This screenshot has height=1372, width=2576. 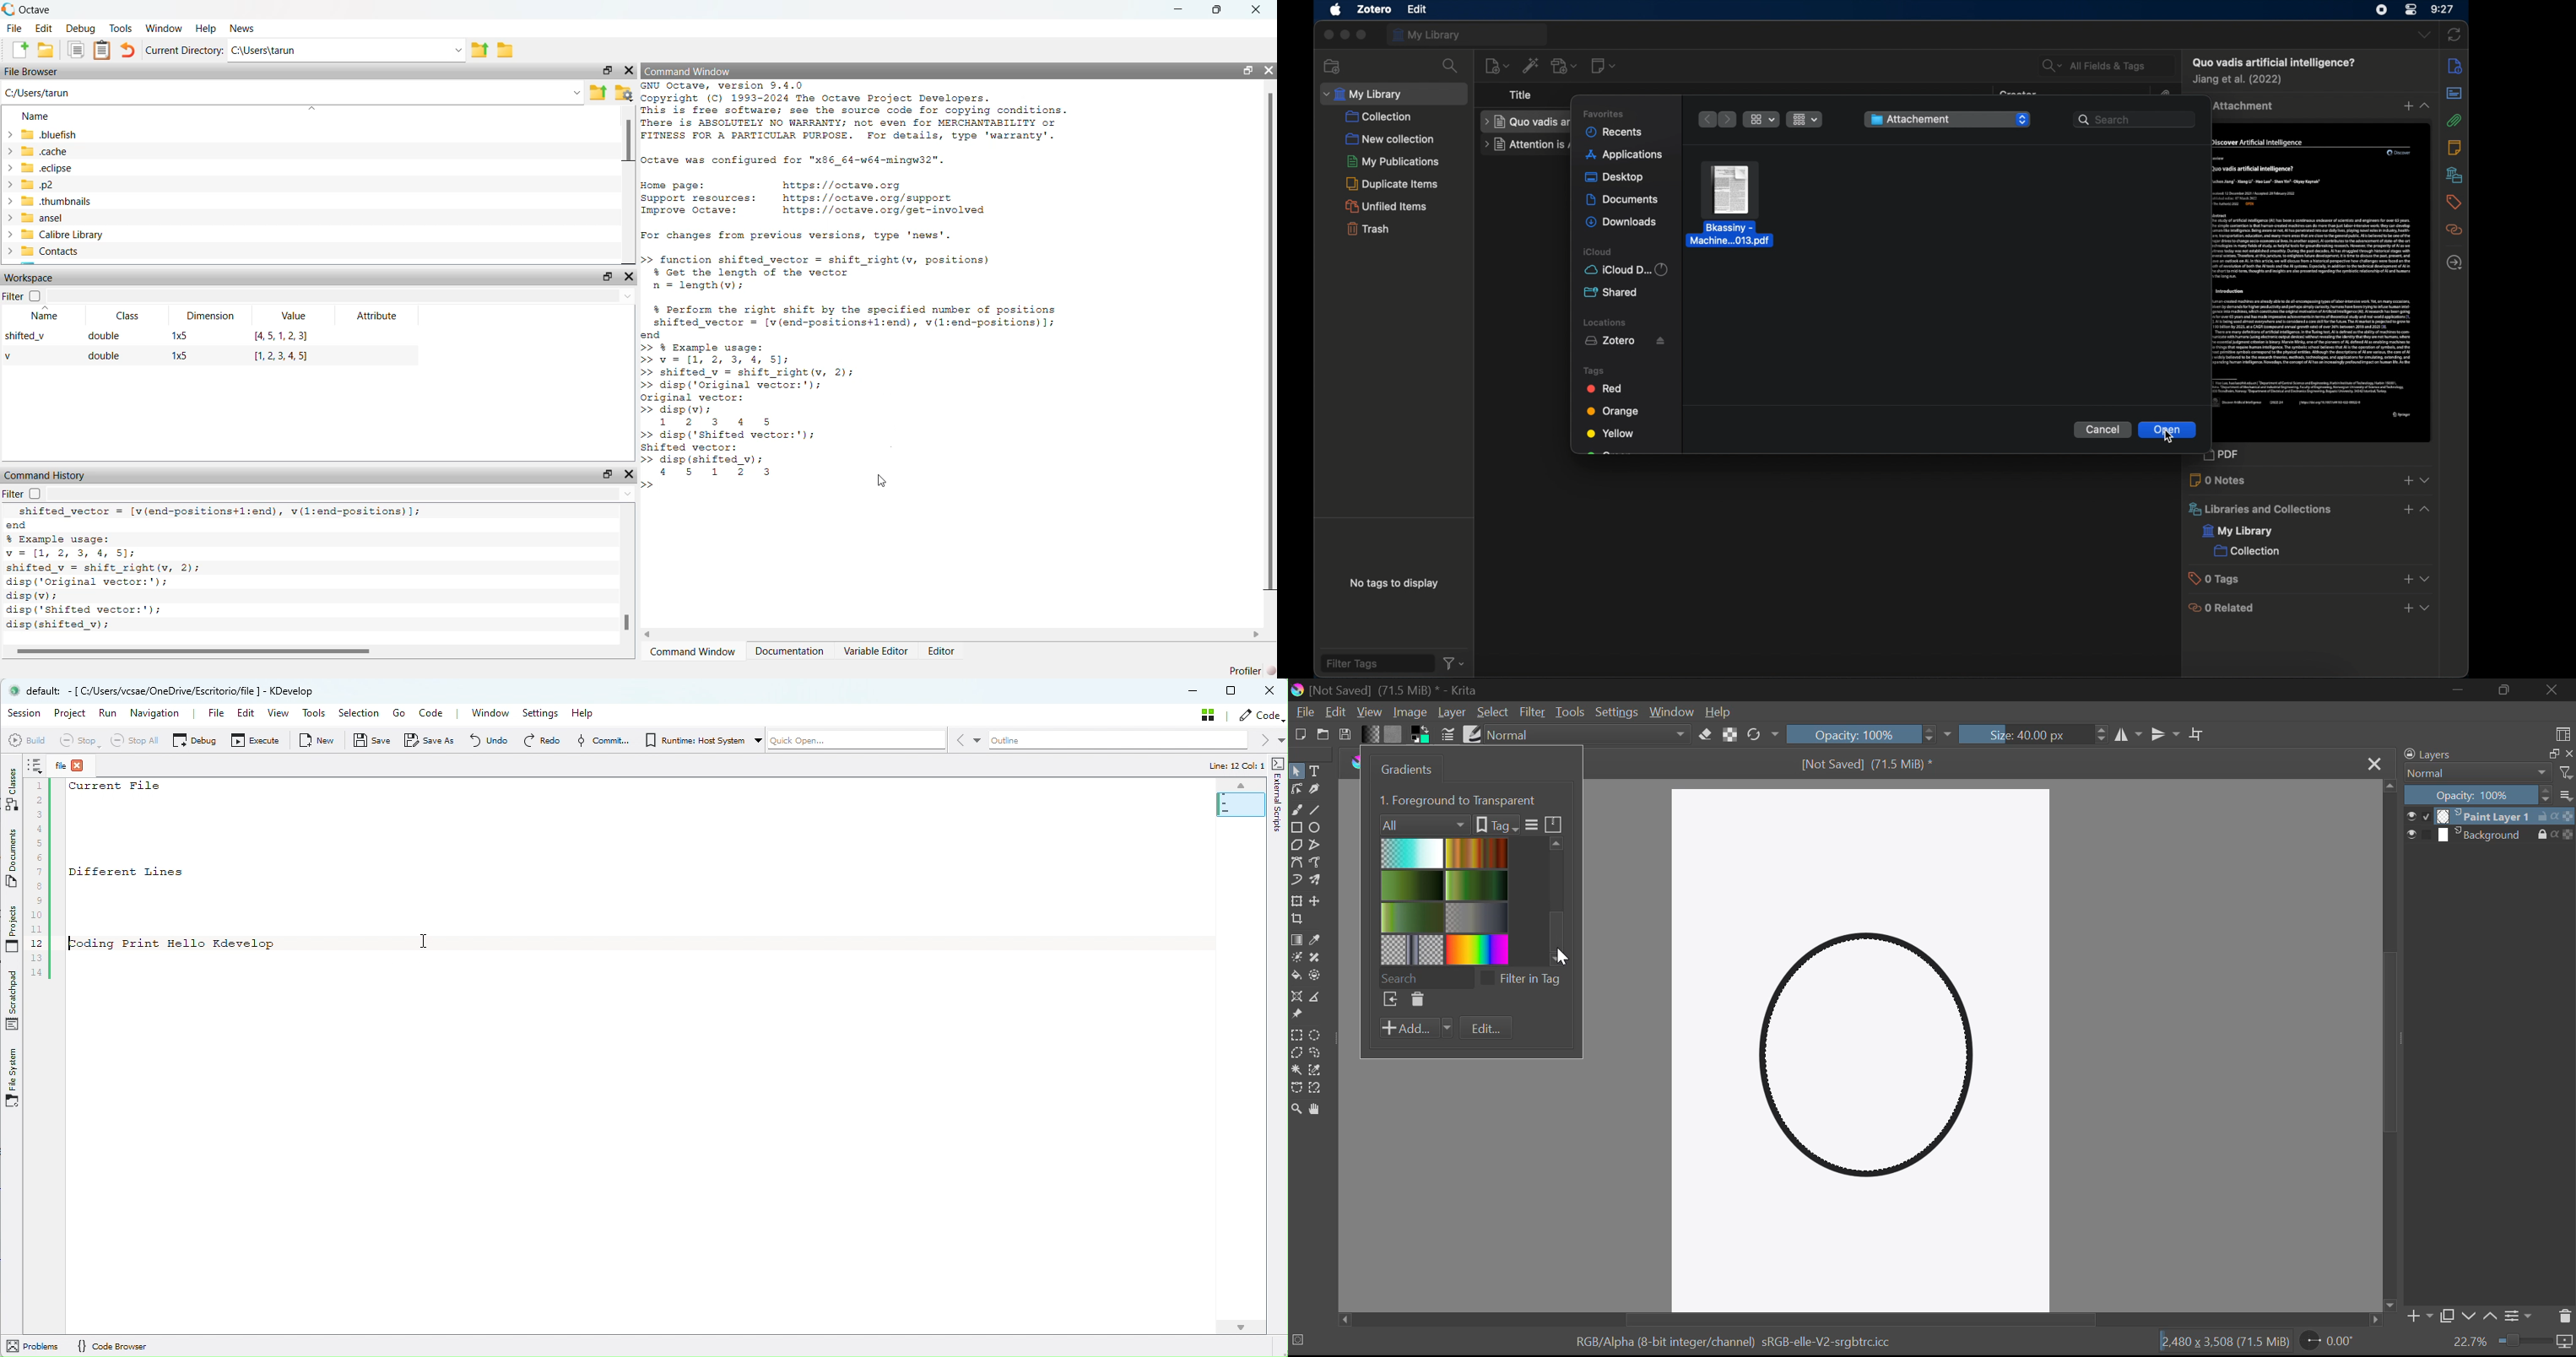 What do you see at coordinates (1297, 882) in the screenshot?
I see `Dynamic Brush` at bounding box center [1297, 882].